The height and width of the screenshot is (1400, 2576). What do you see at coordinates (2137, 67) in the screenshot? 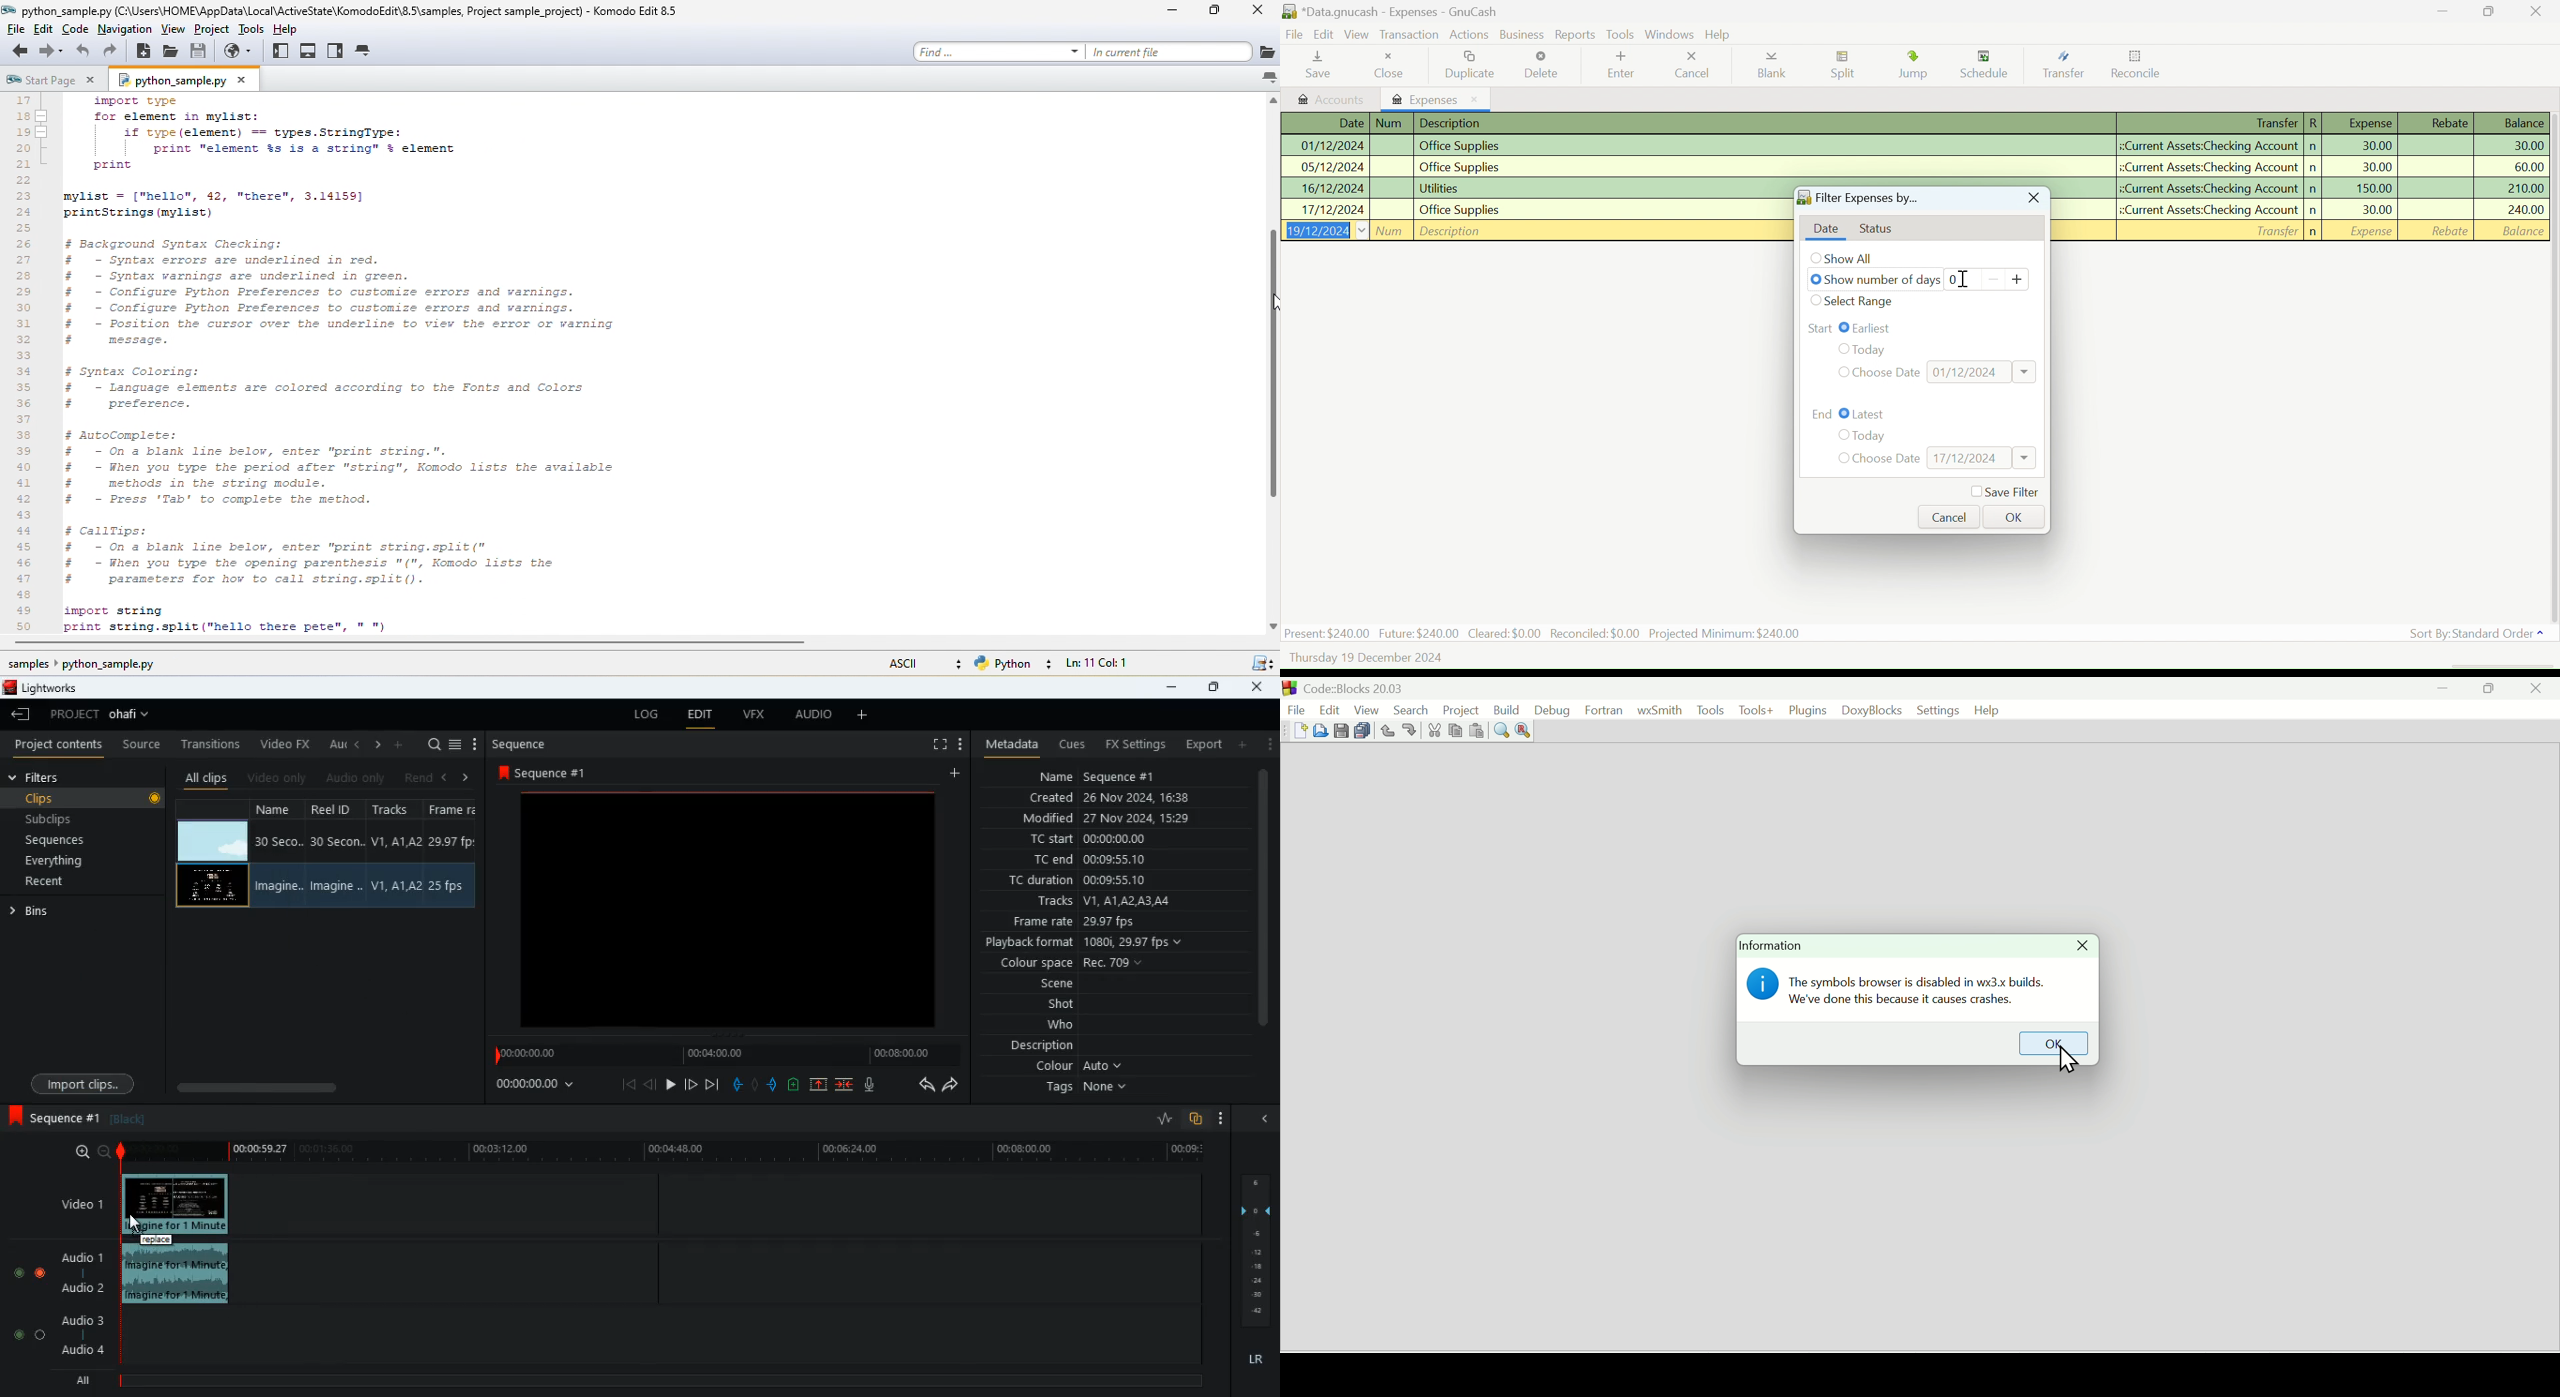
I see `Reconcile` at bounding box center [2137, 67].